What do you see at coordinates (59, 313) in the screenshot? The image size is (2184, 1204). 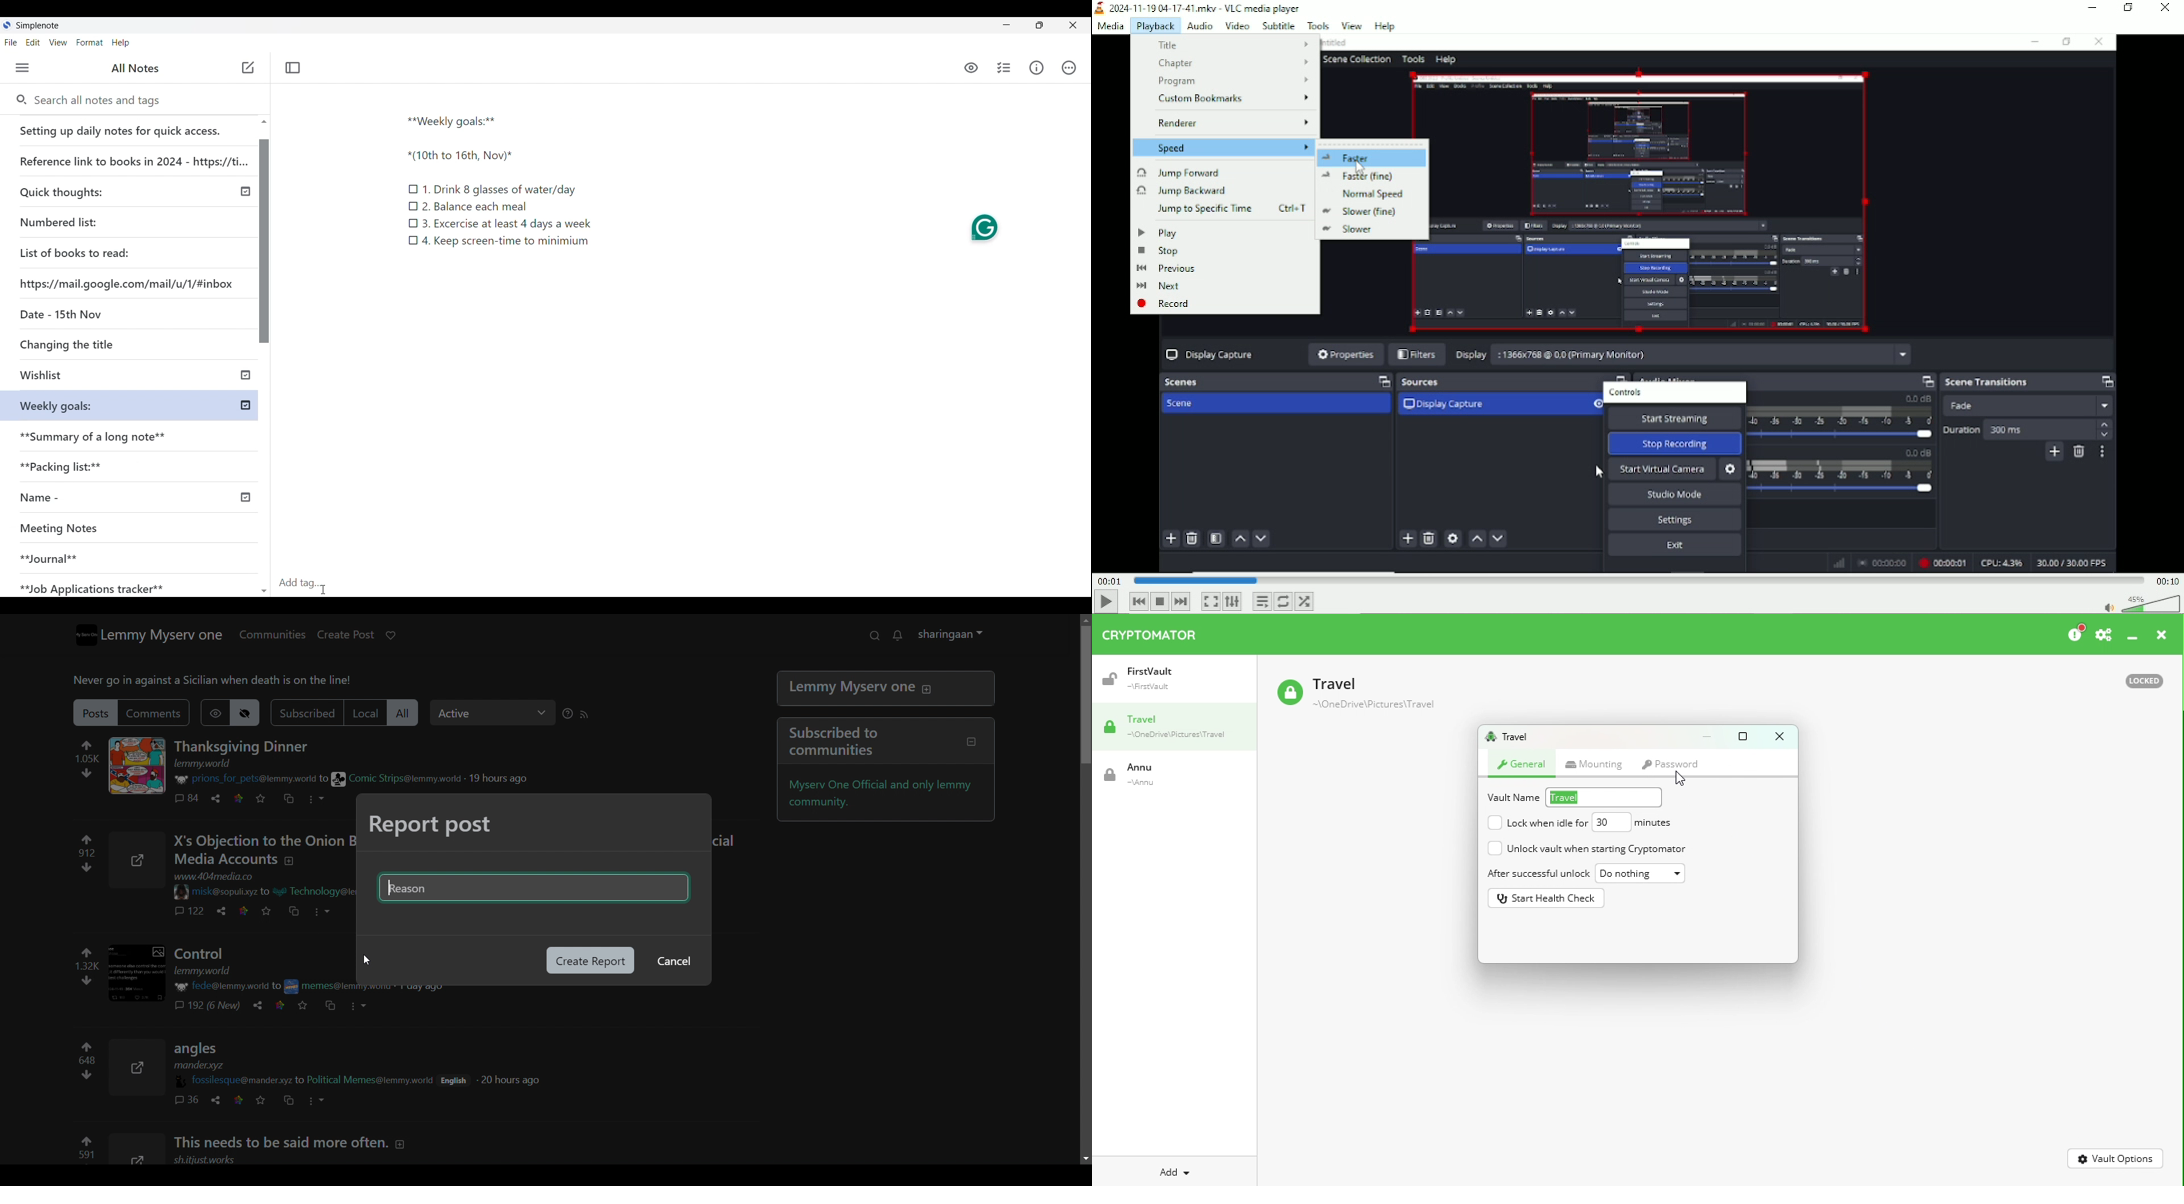 I see `Date` at bounding box center [59, 313].